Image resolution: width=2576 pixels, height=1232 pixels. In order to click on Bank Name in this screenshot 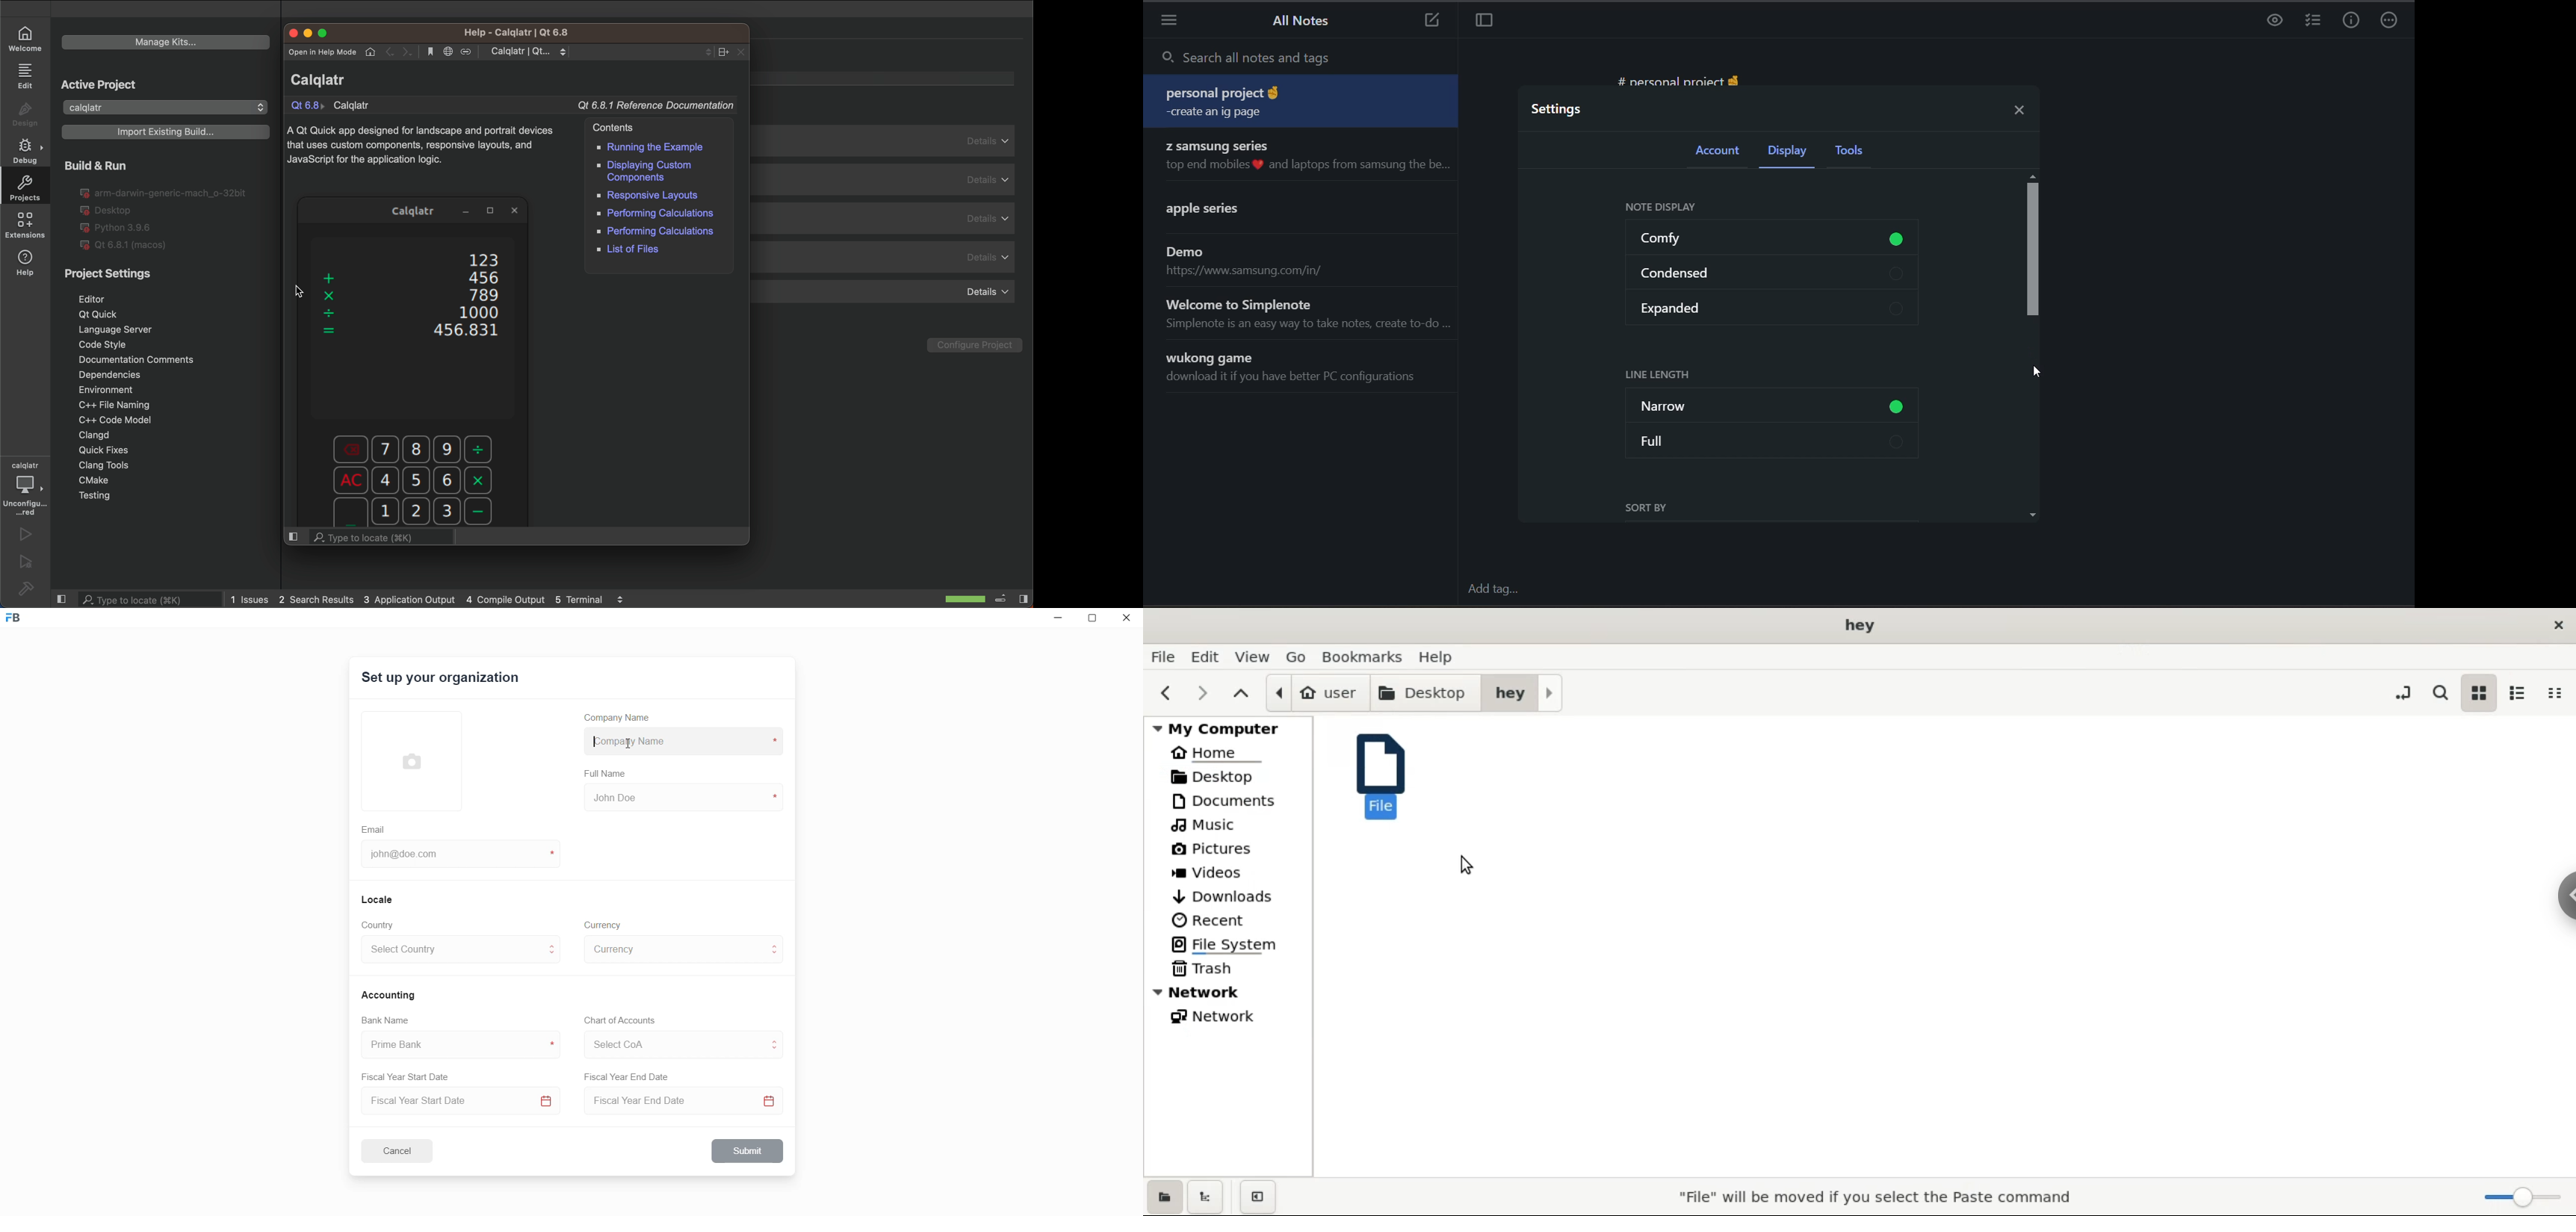, I will do `click(386, 1022)`.